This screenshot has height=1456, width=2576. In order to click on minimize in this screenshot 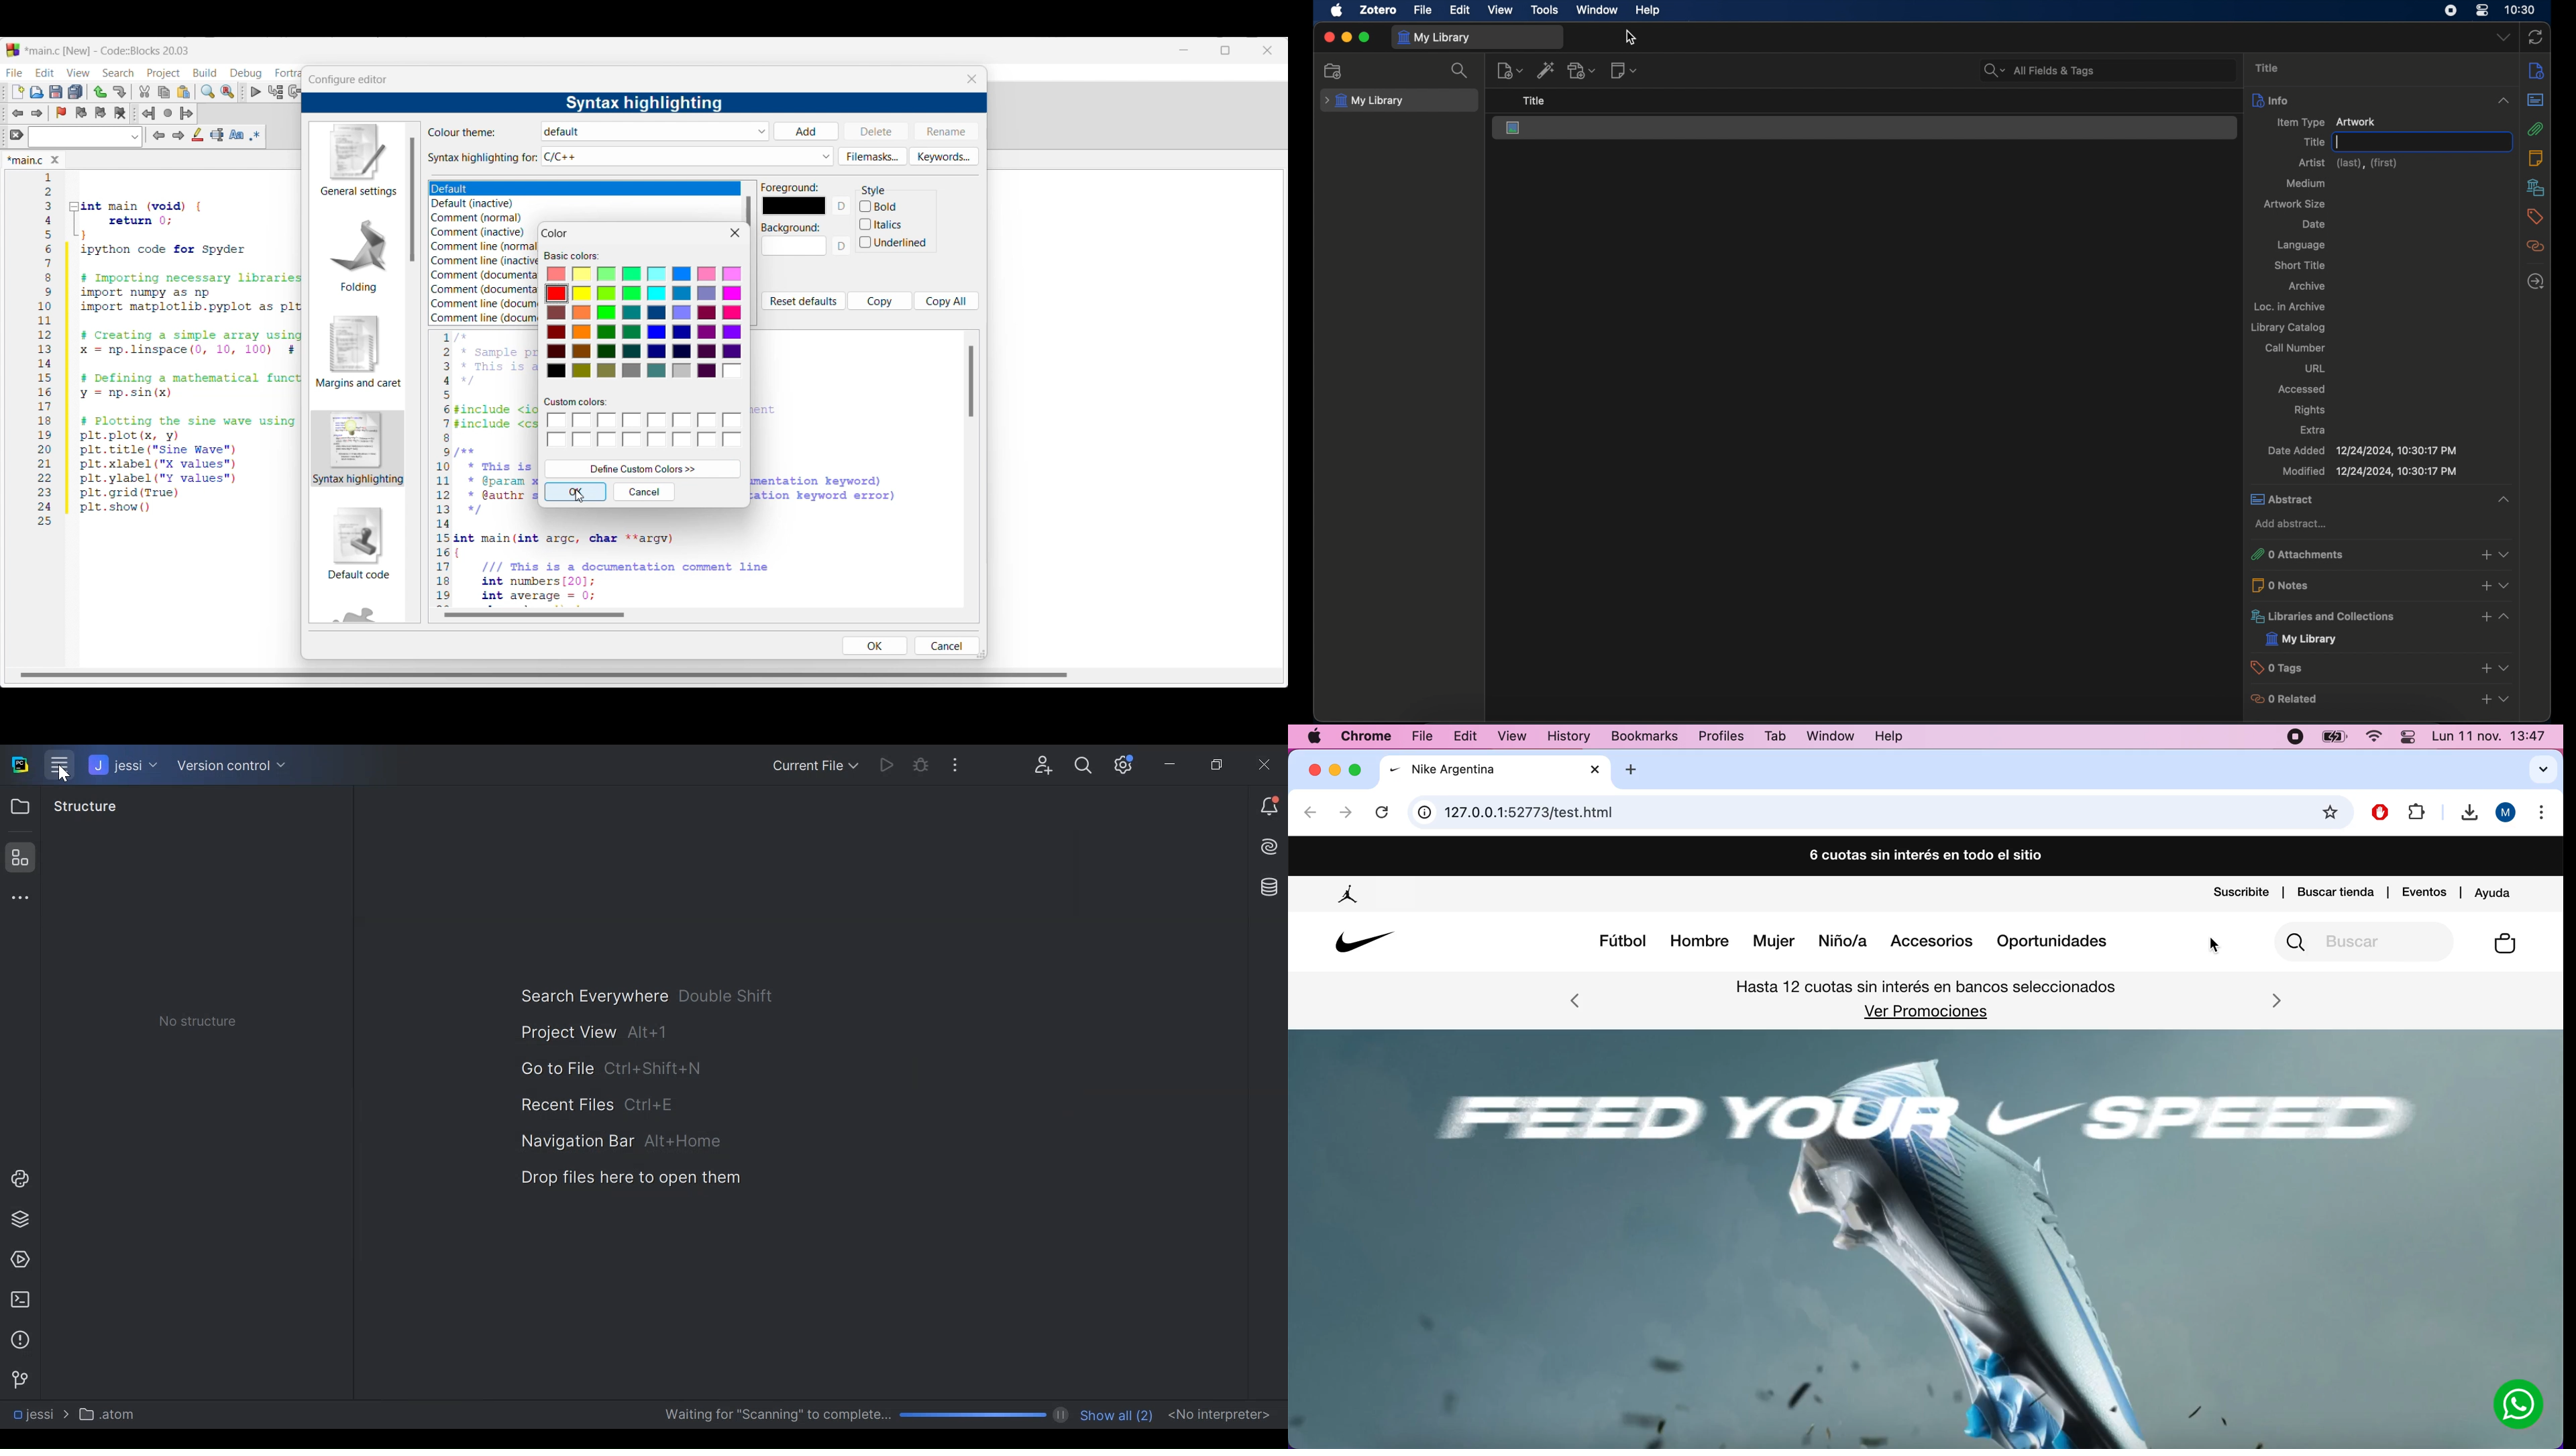, I will do `click(1346, 37)`.